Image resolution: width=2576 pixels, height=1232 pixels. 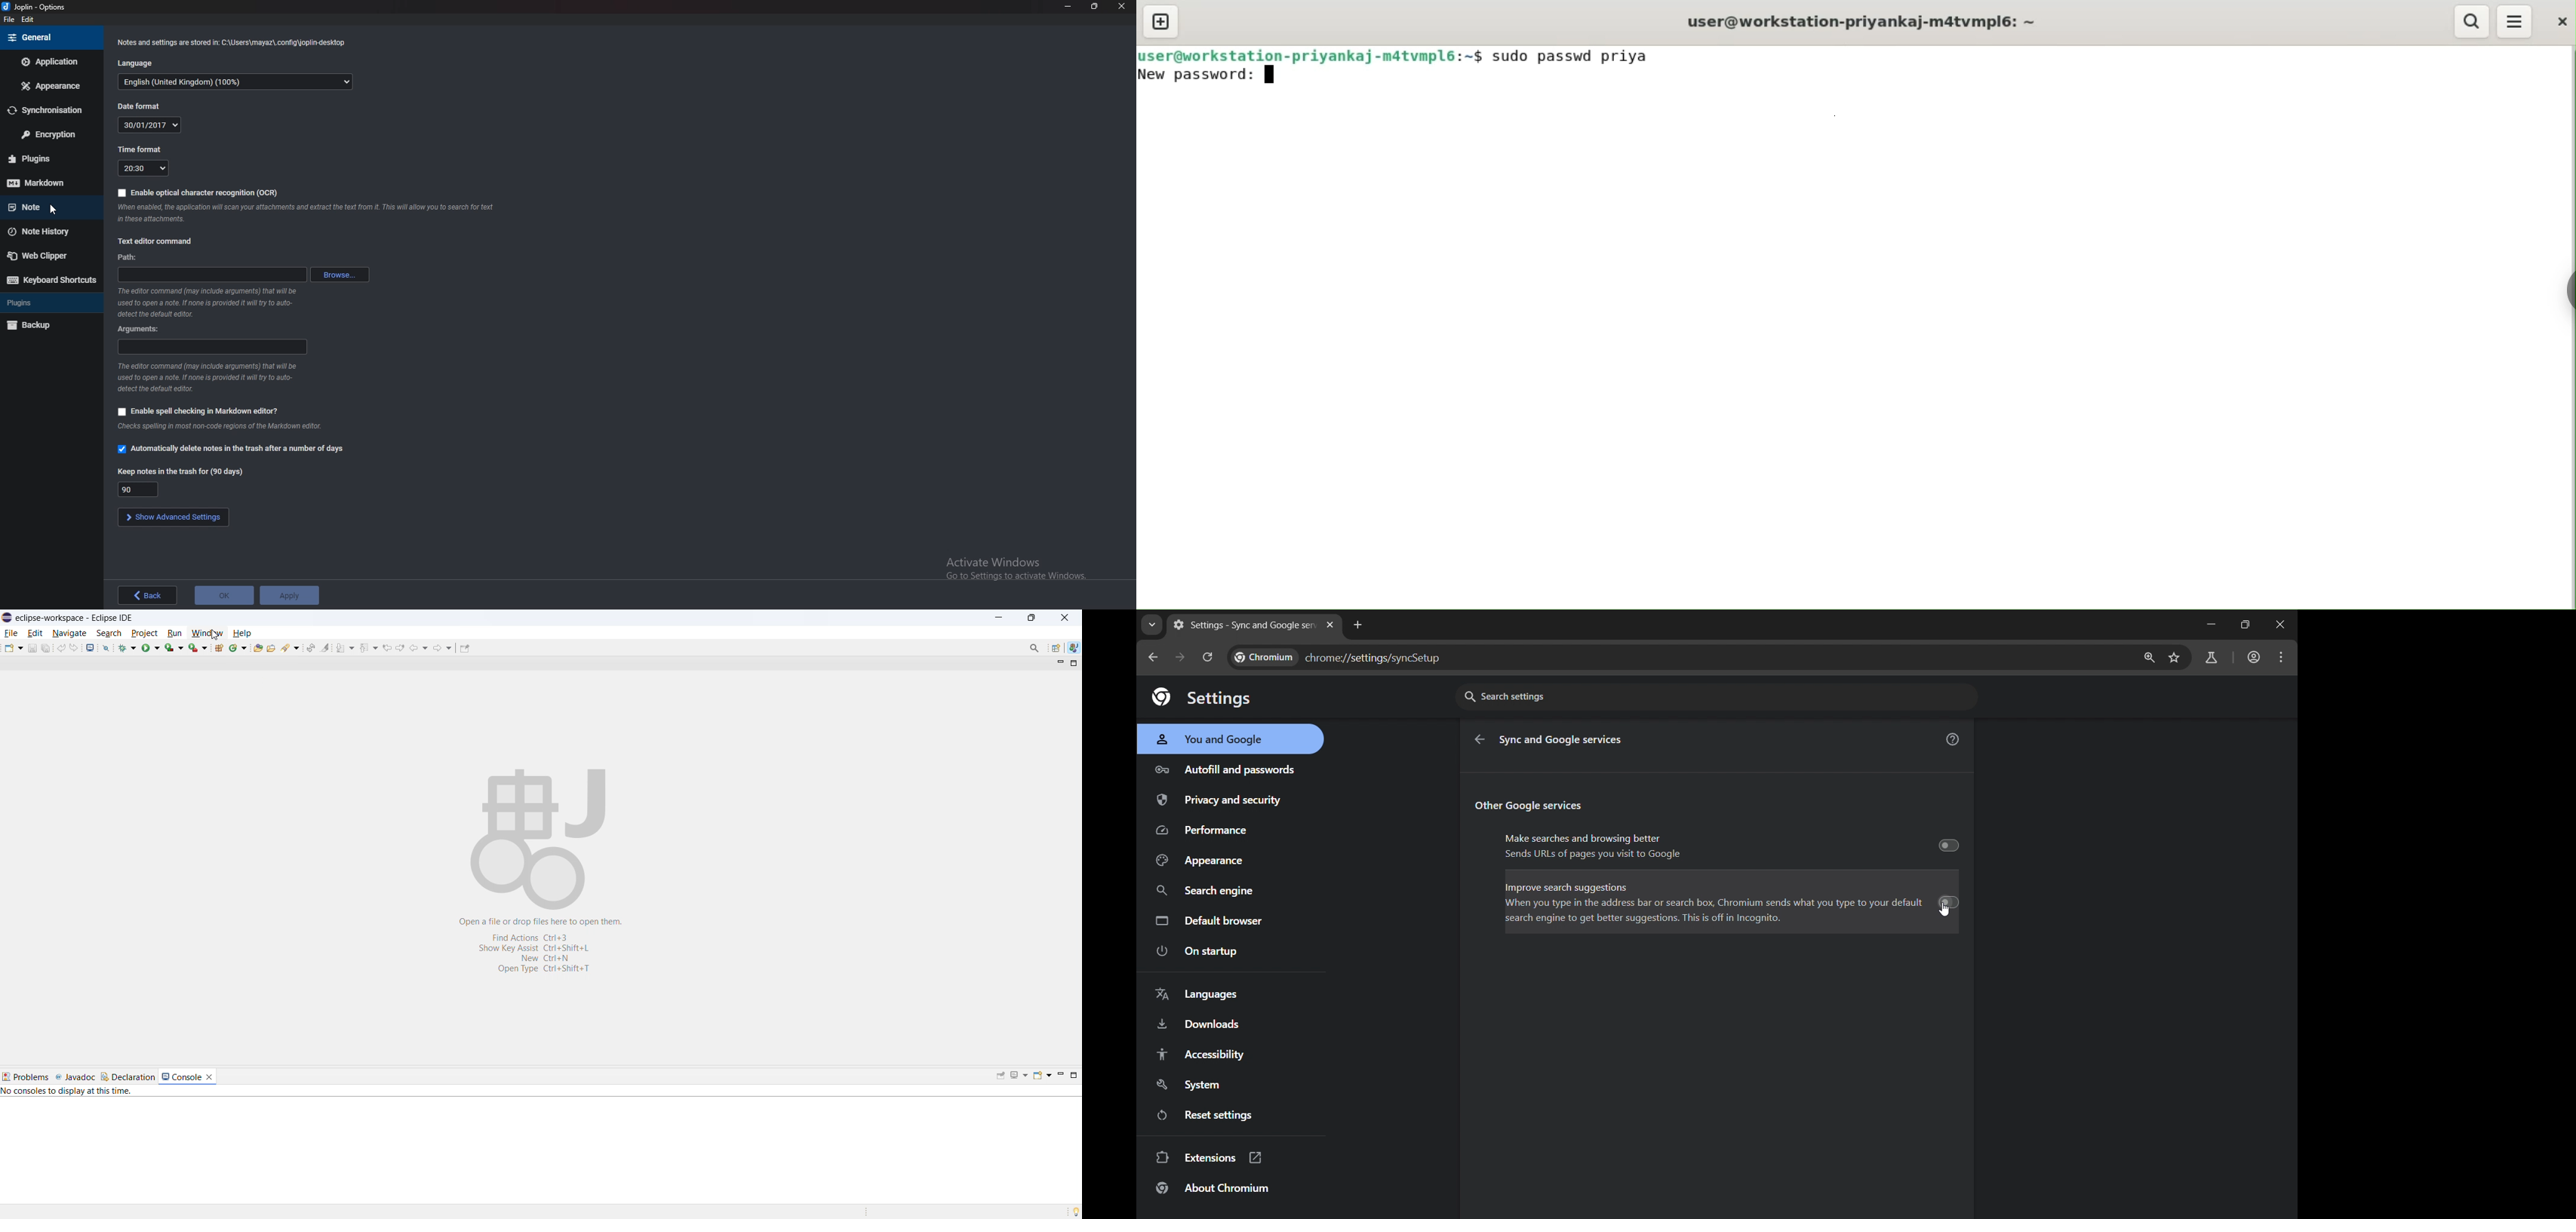 I want to click on cursor, so click(x=50, y=212).